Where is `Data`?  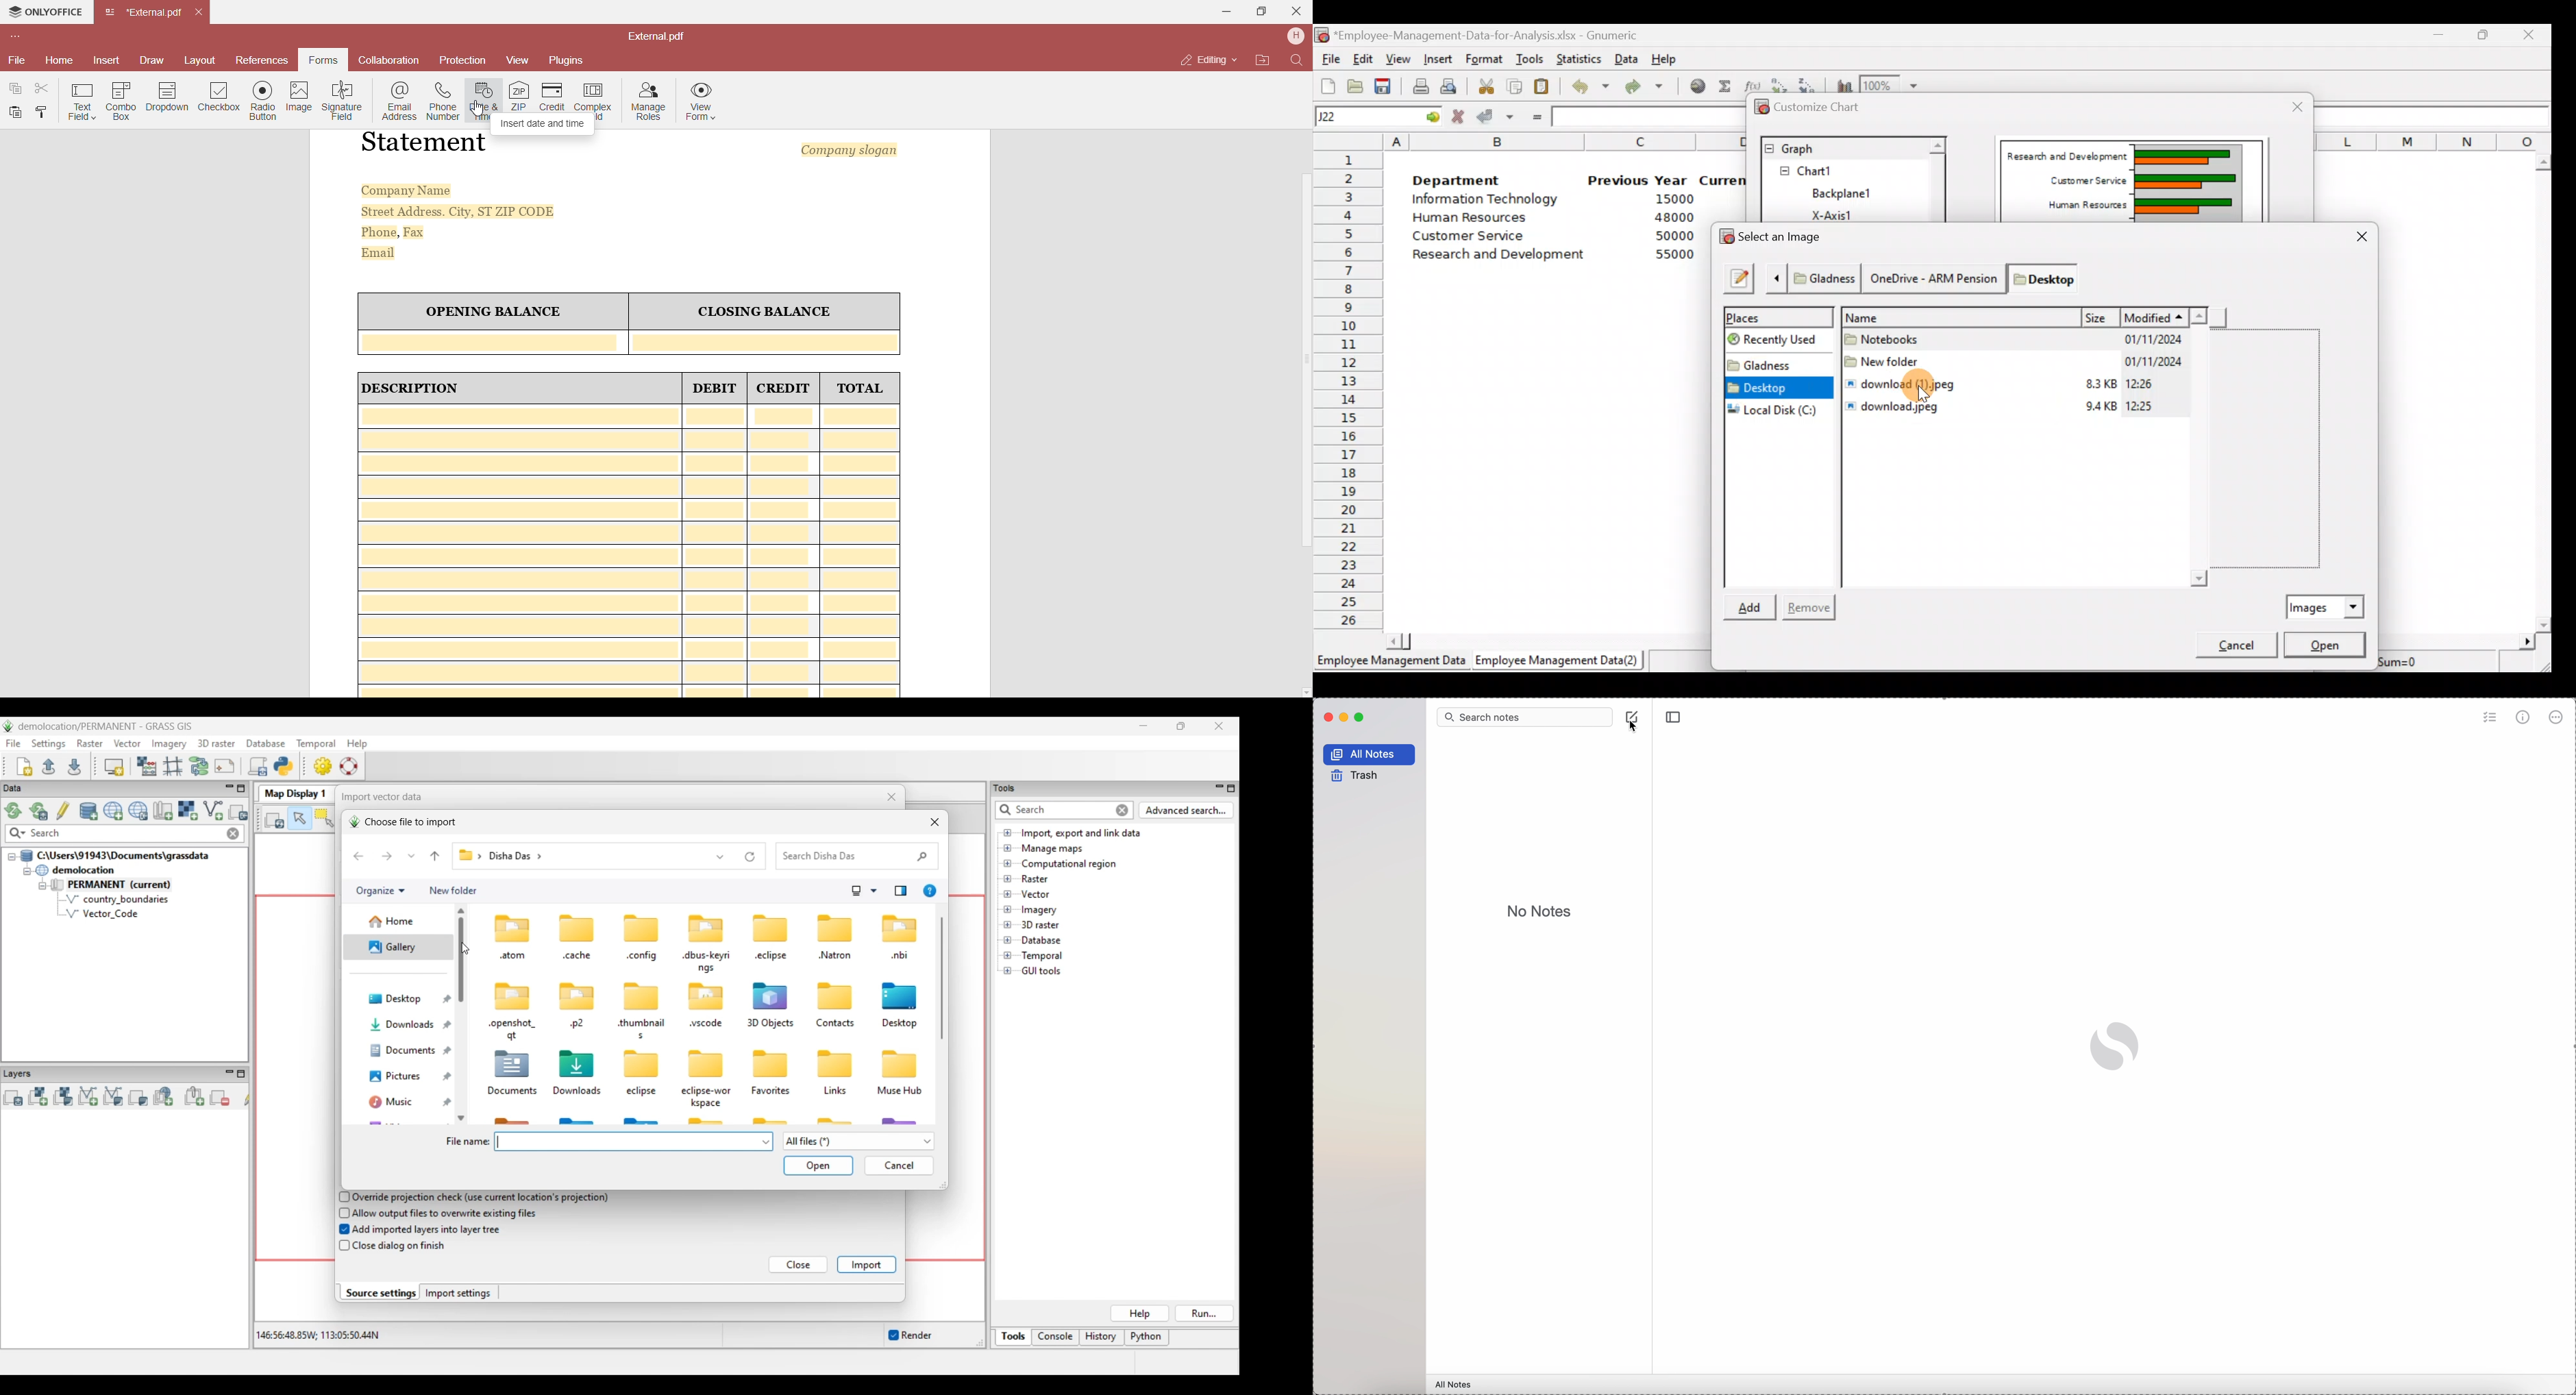 Data is located at coordinates (1627, 57).